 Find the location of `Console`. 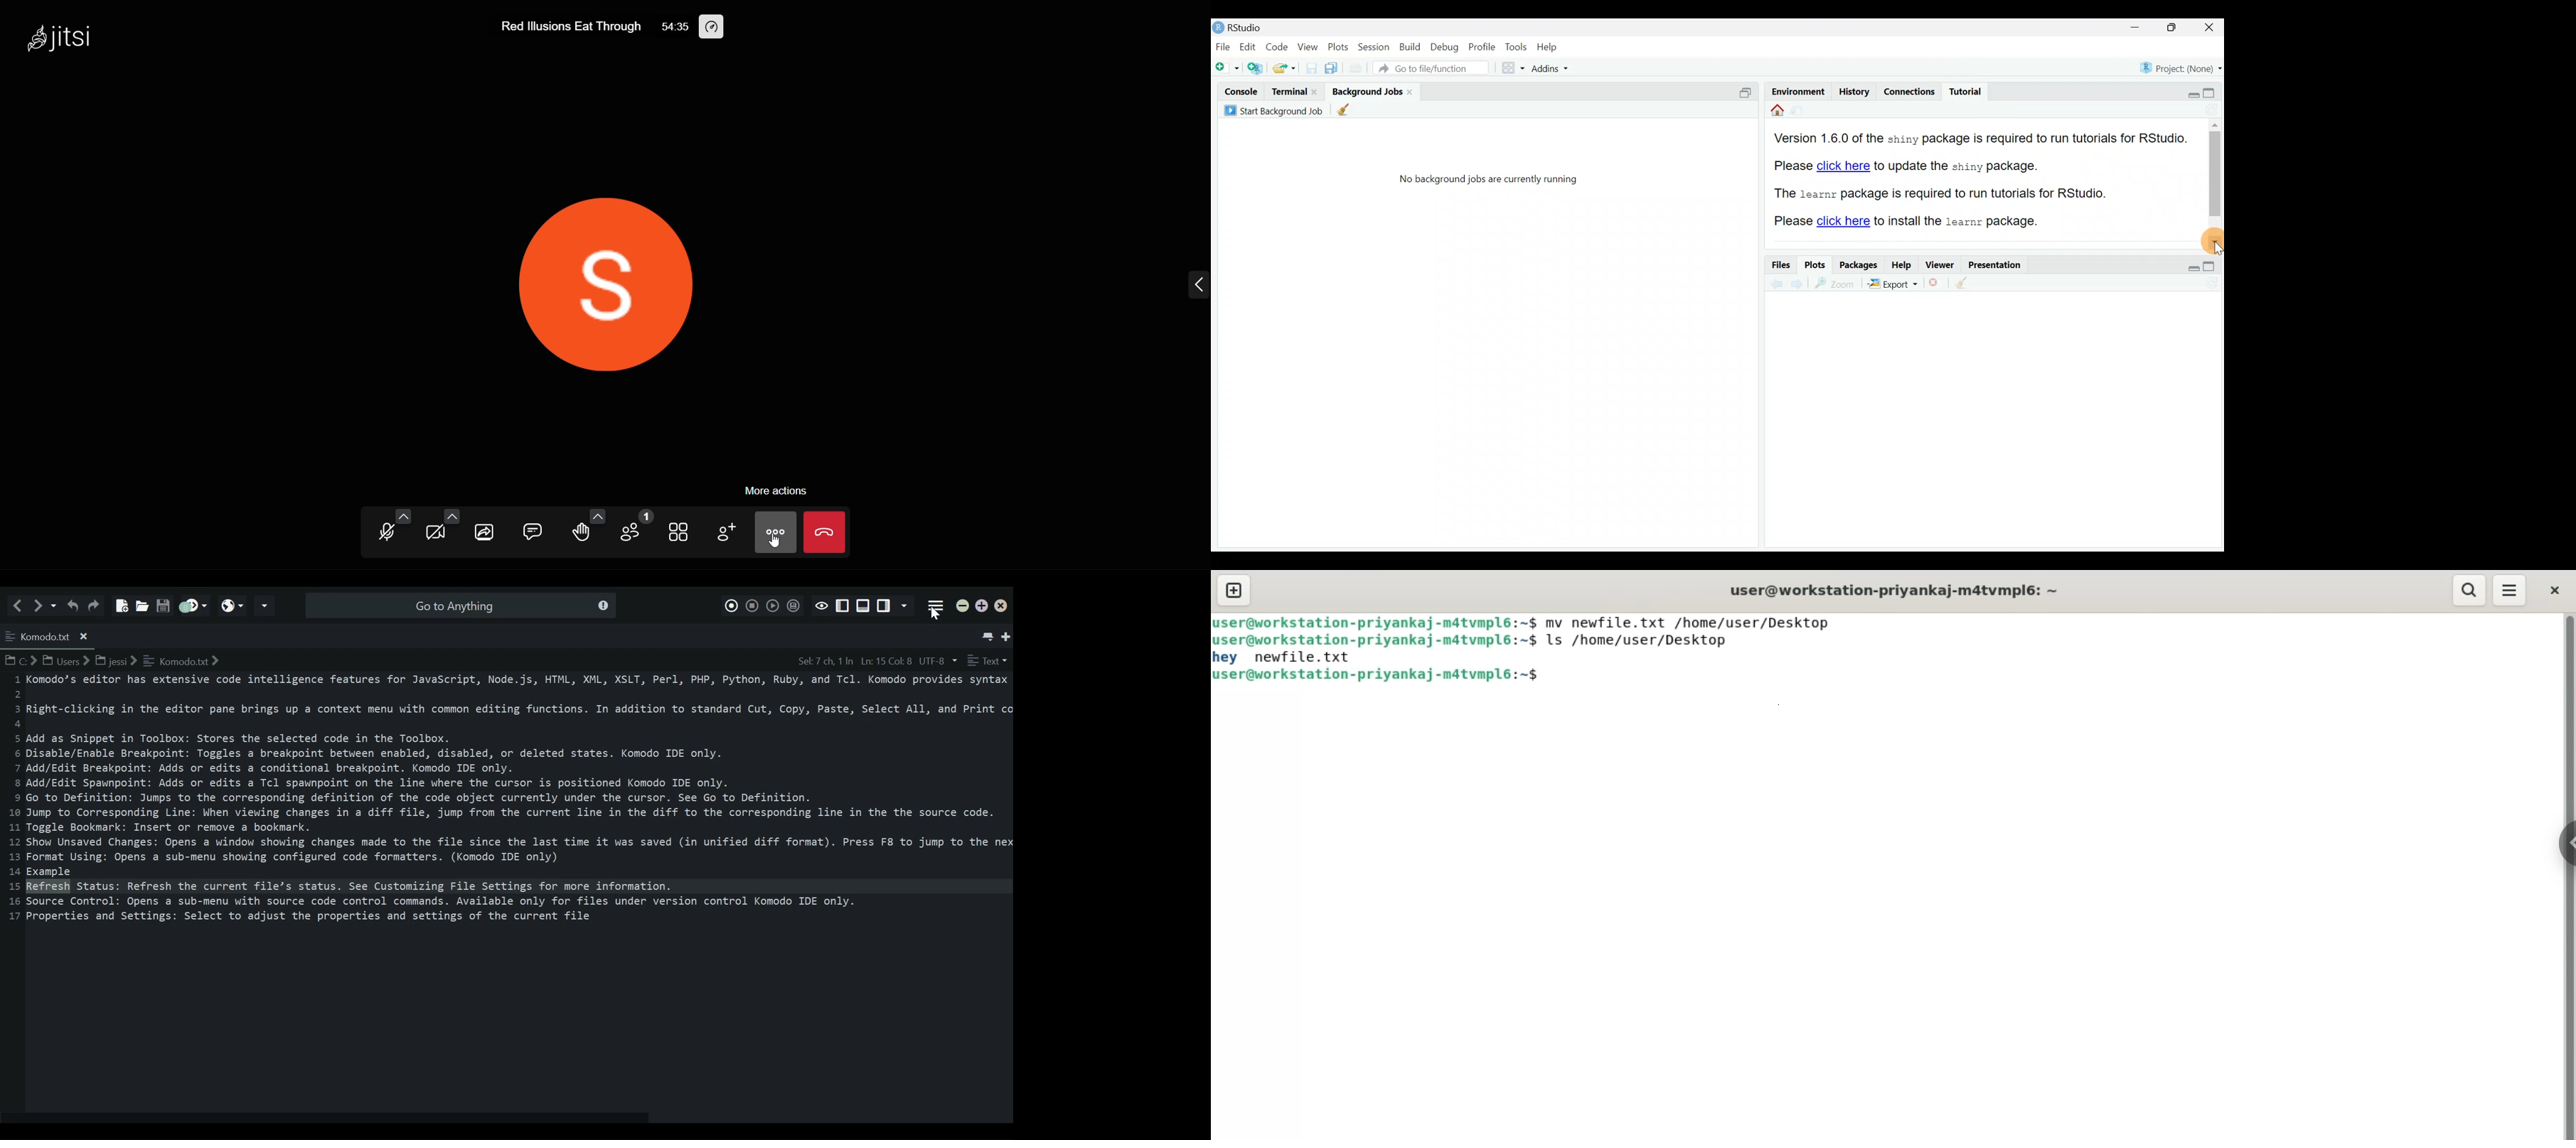

Console is located at coordinates (1242, 91).